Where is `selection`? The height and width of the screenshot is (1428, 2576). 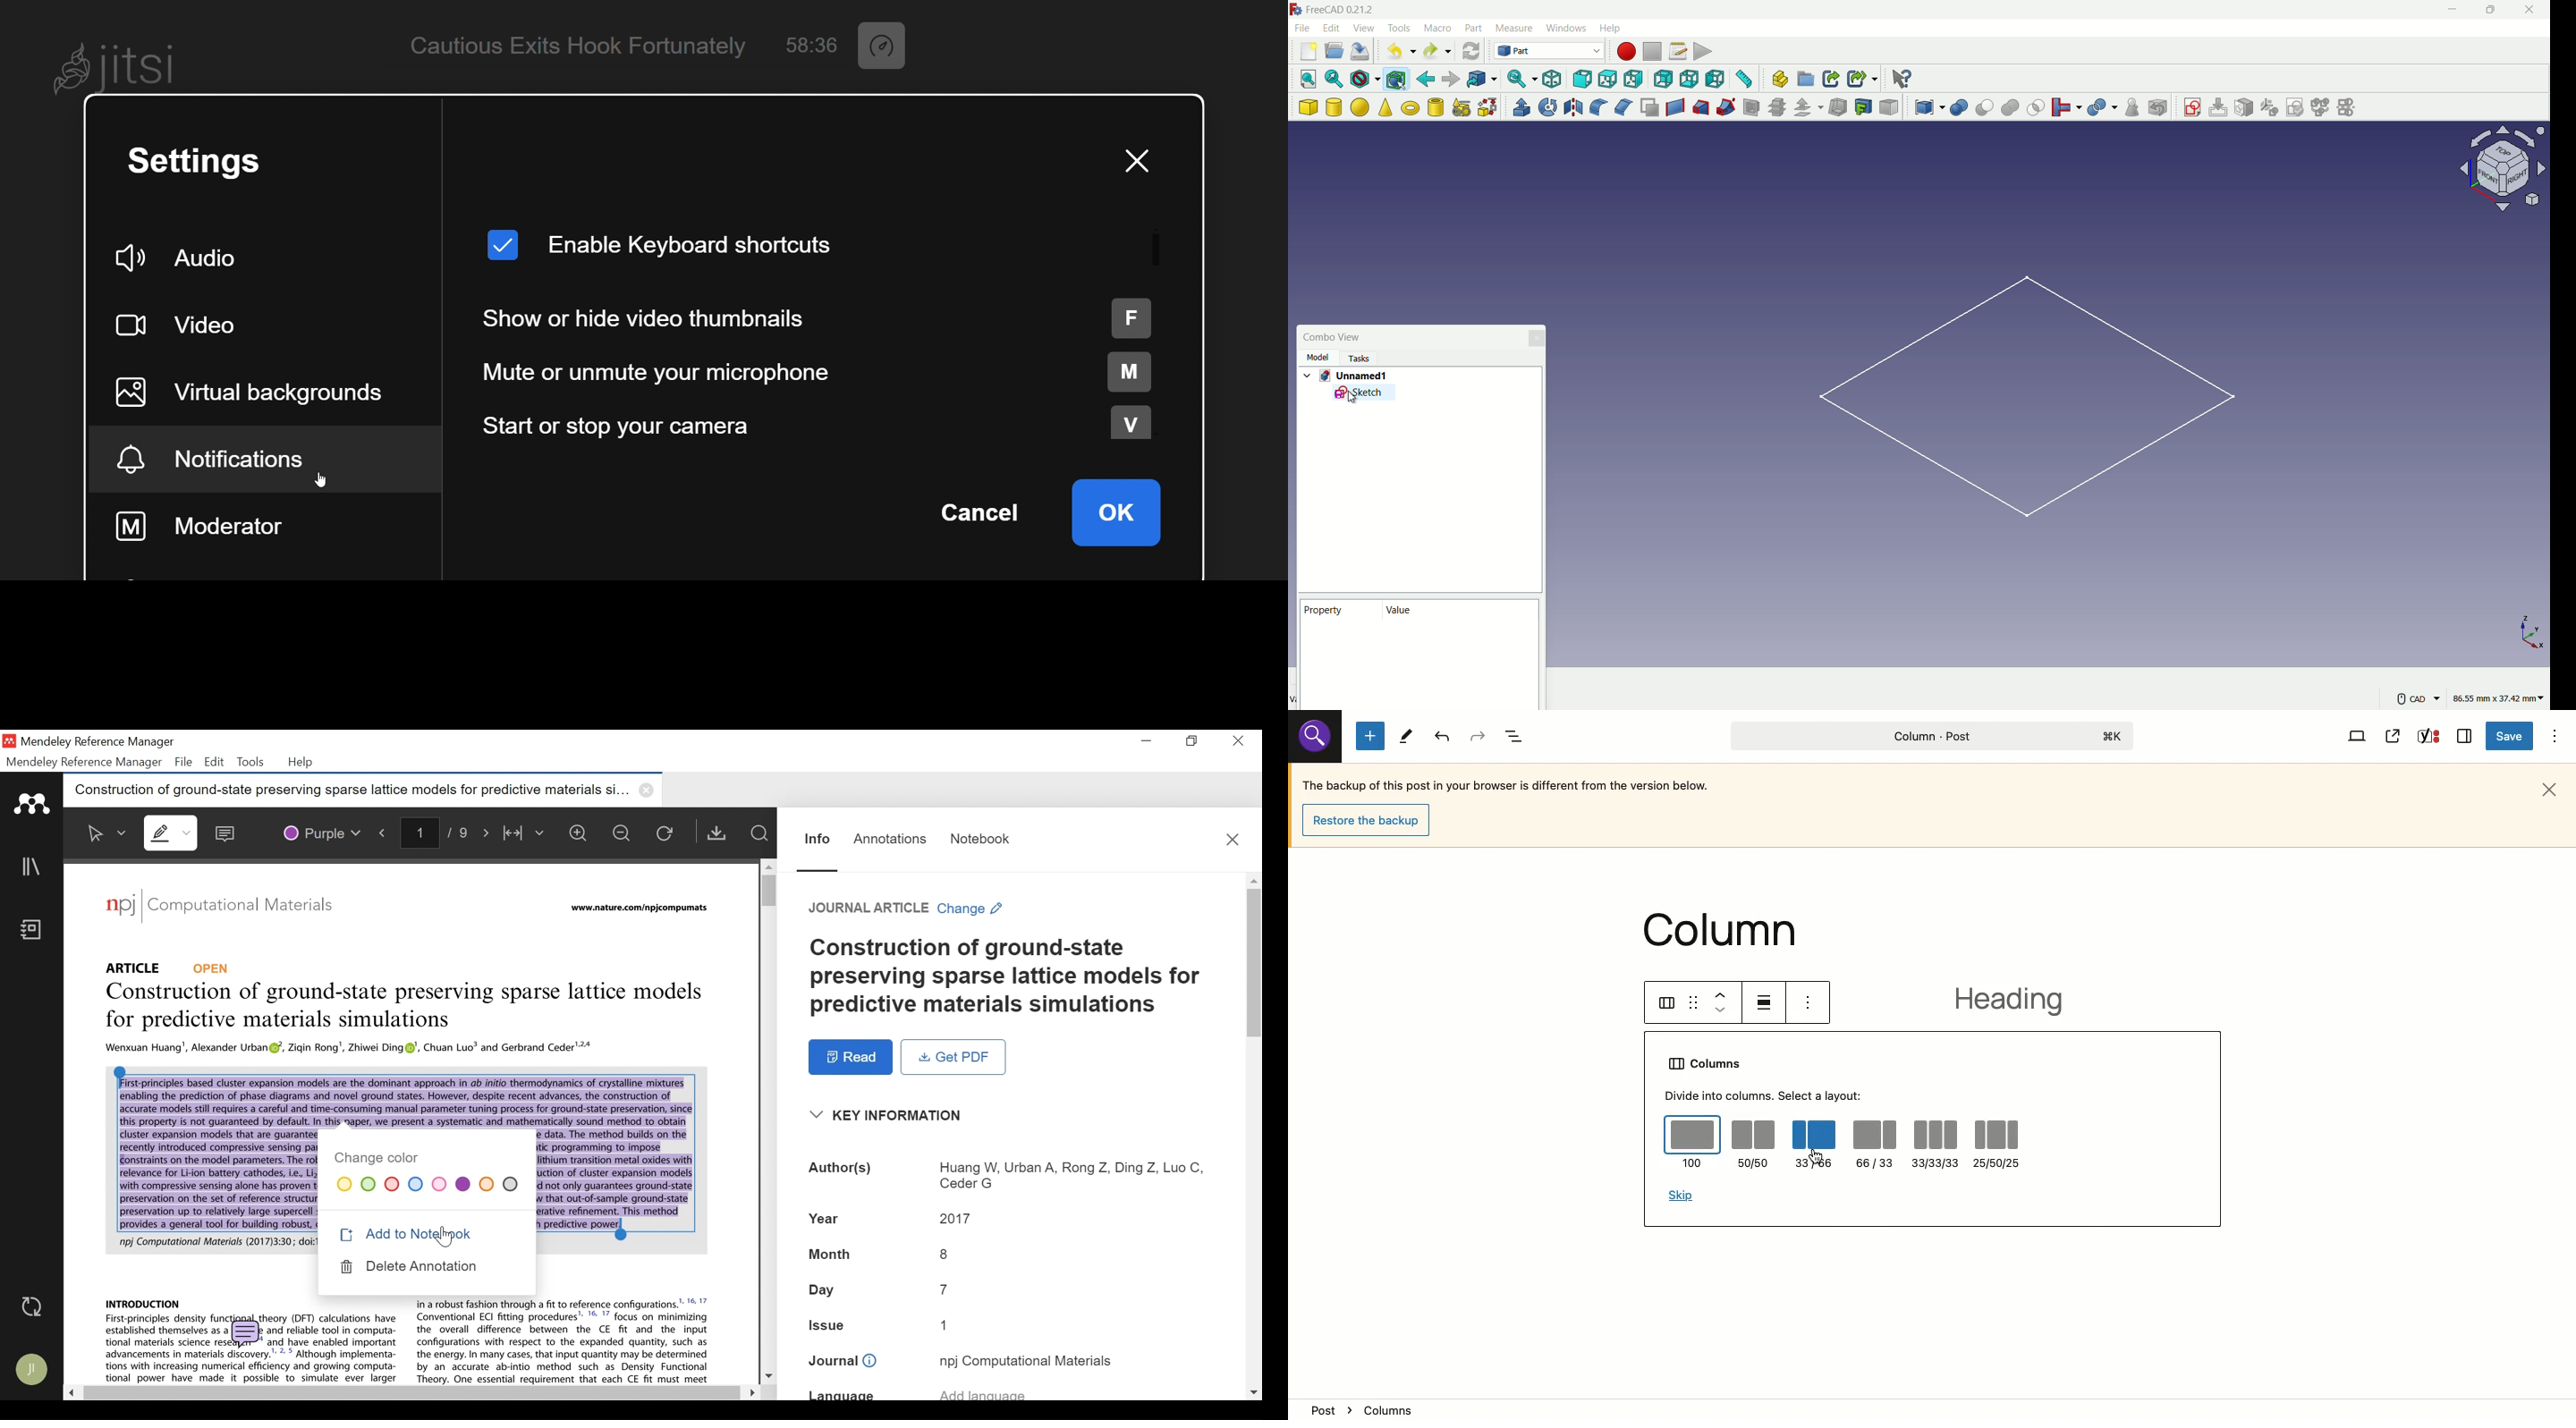
selection is located at coordinates (2036, 108).